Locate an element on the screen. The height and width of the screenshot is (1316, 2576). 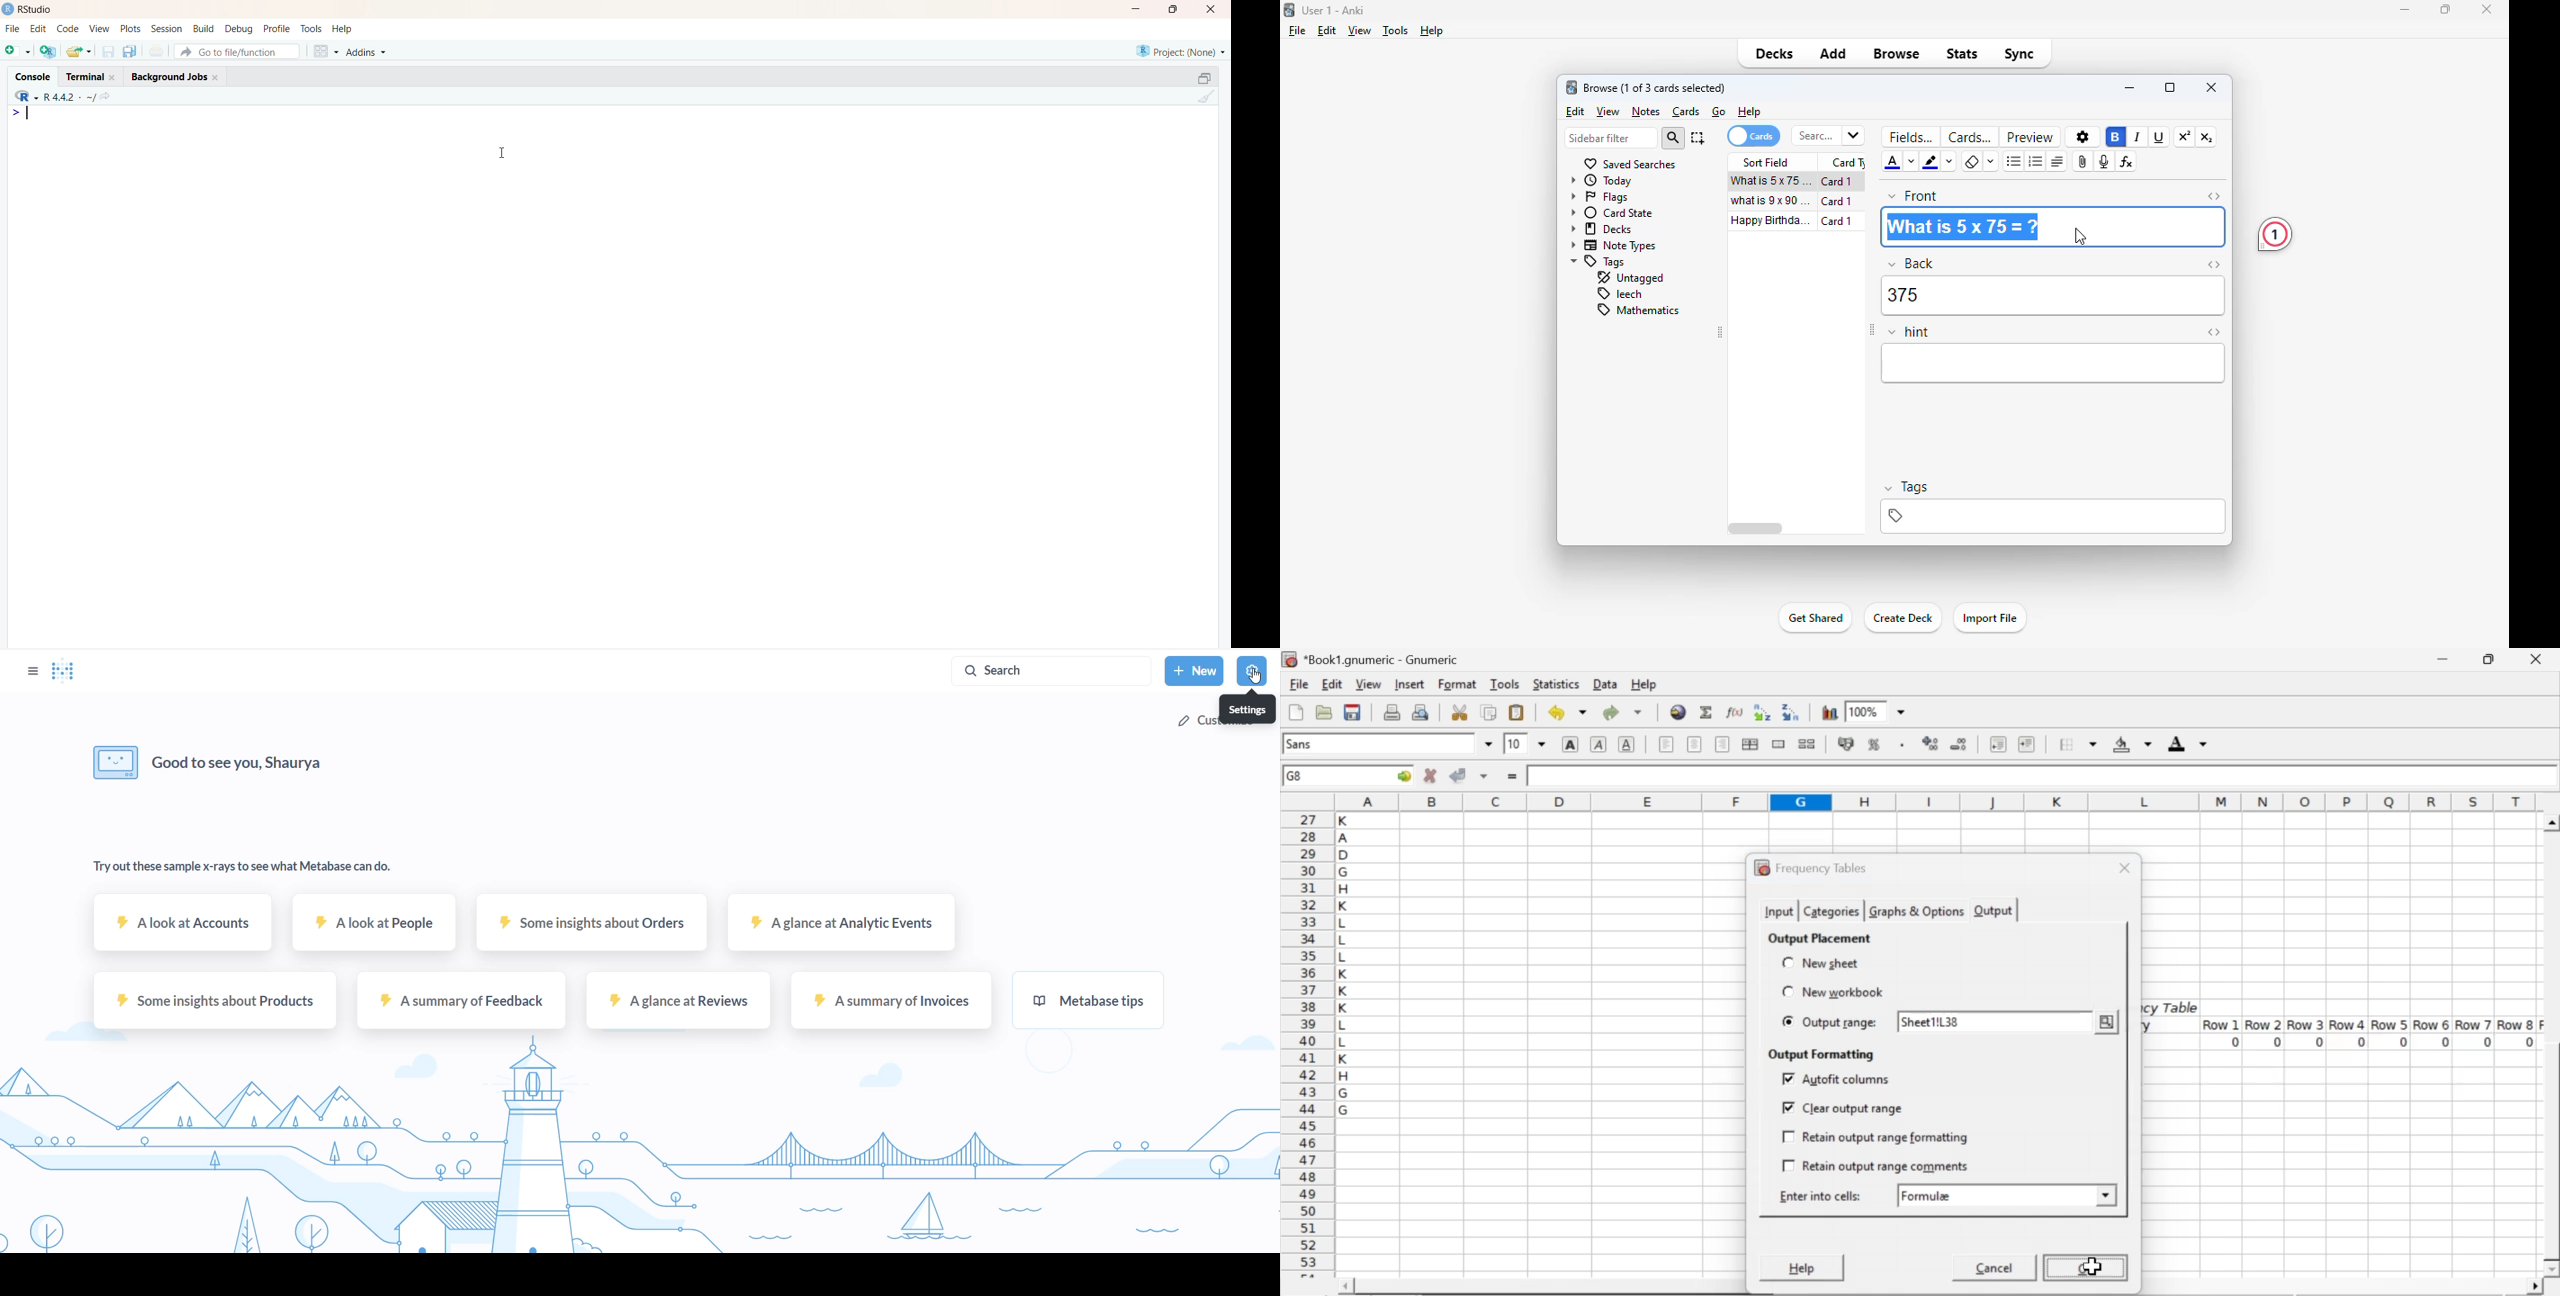
background jobs is located at coordinates (175, 76).